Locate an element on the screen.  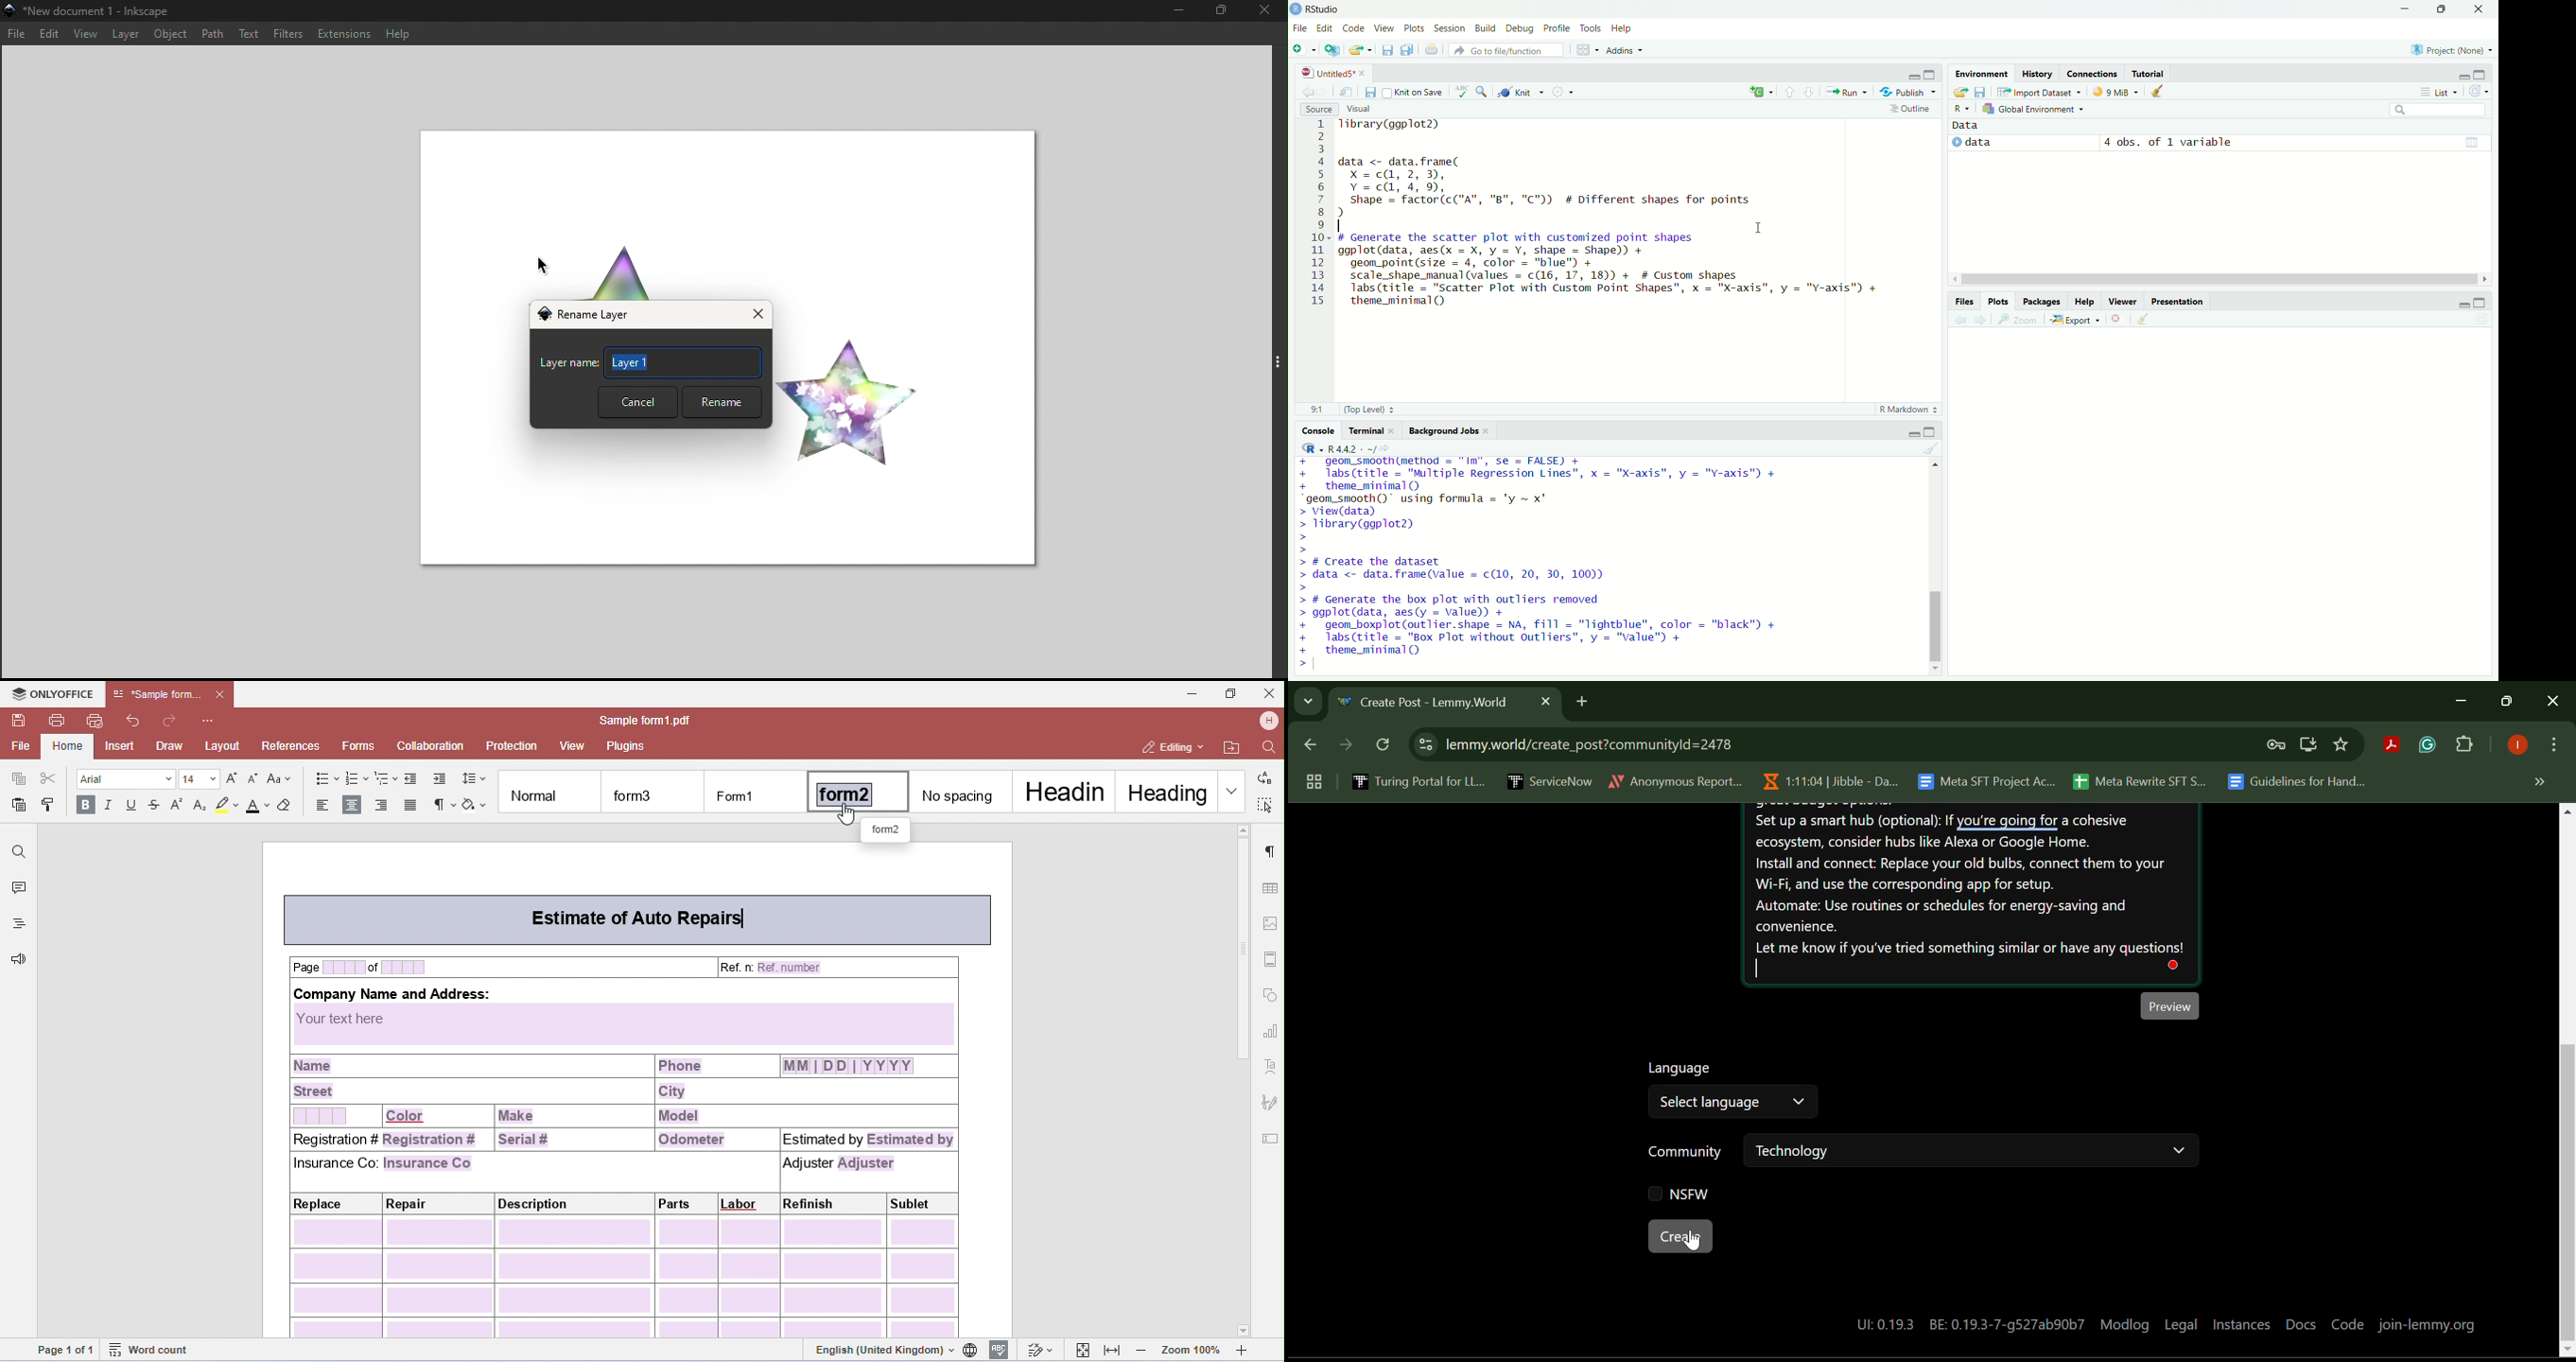
Plots is located at coordinates (1414, 28).